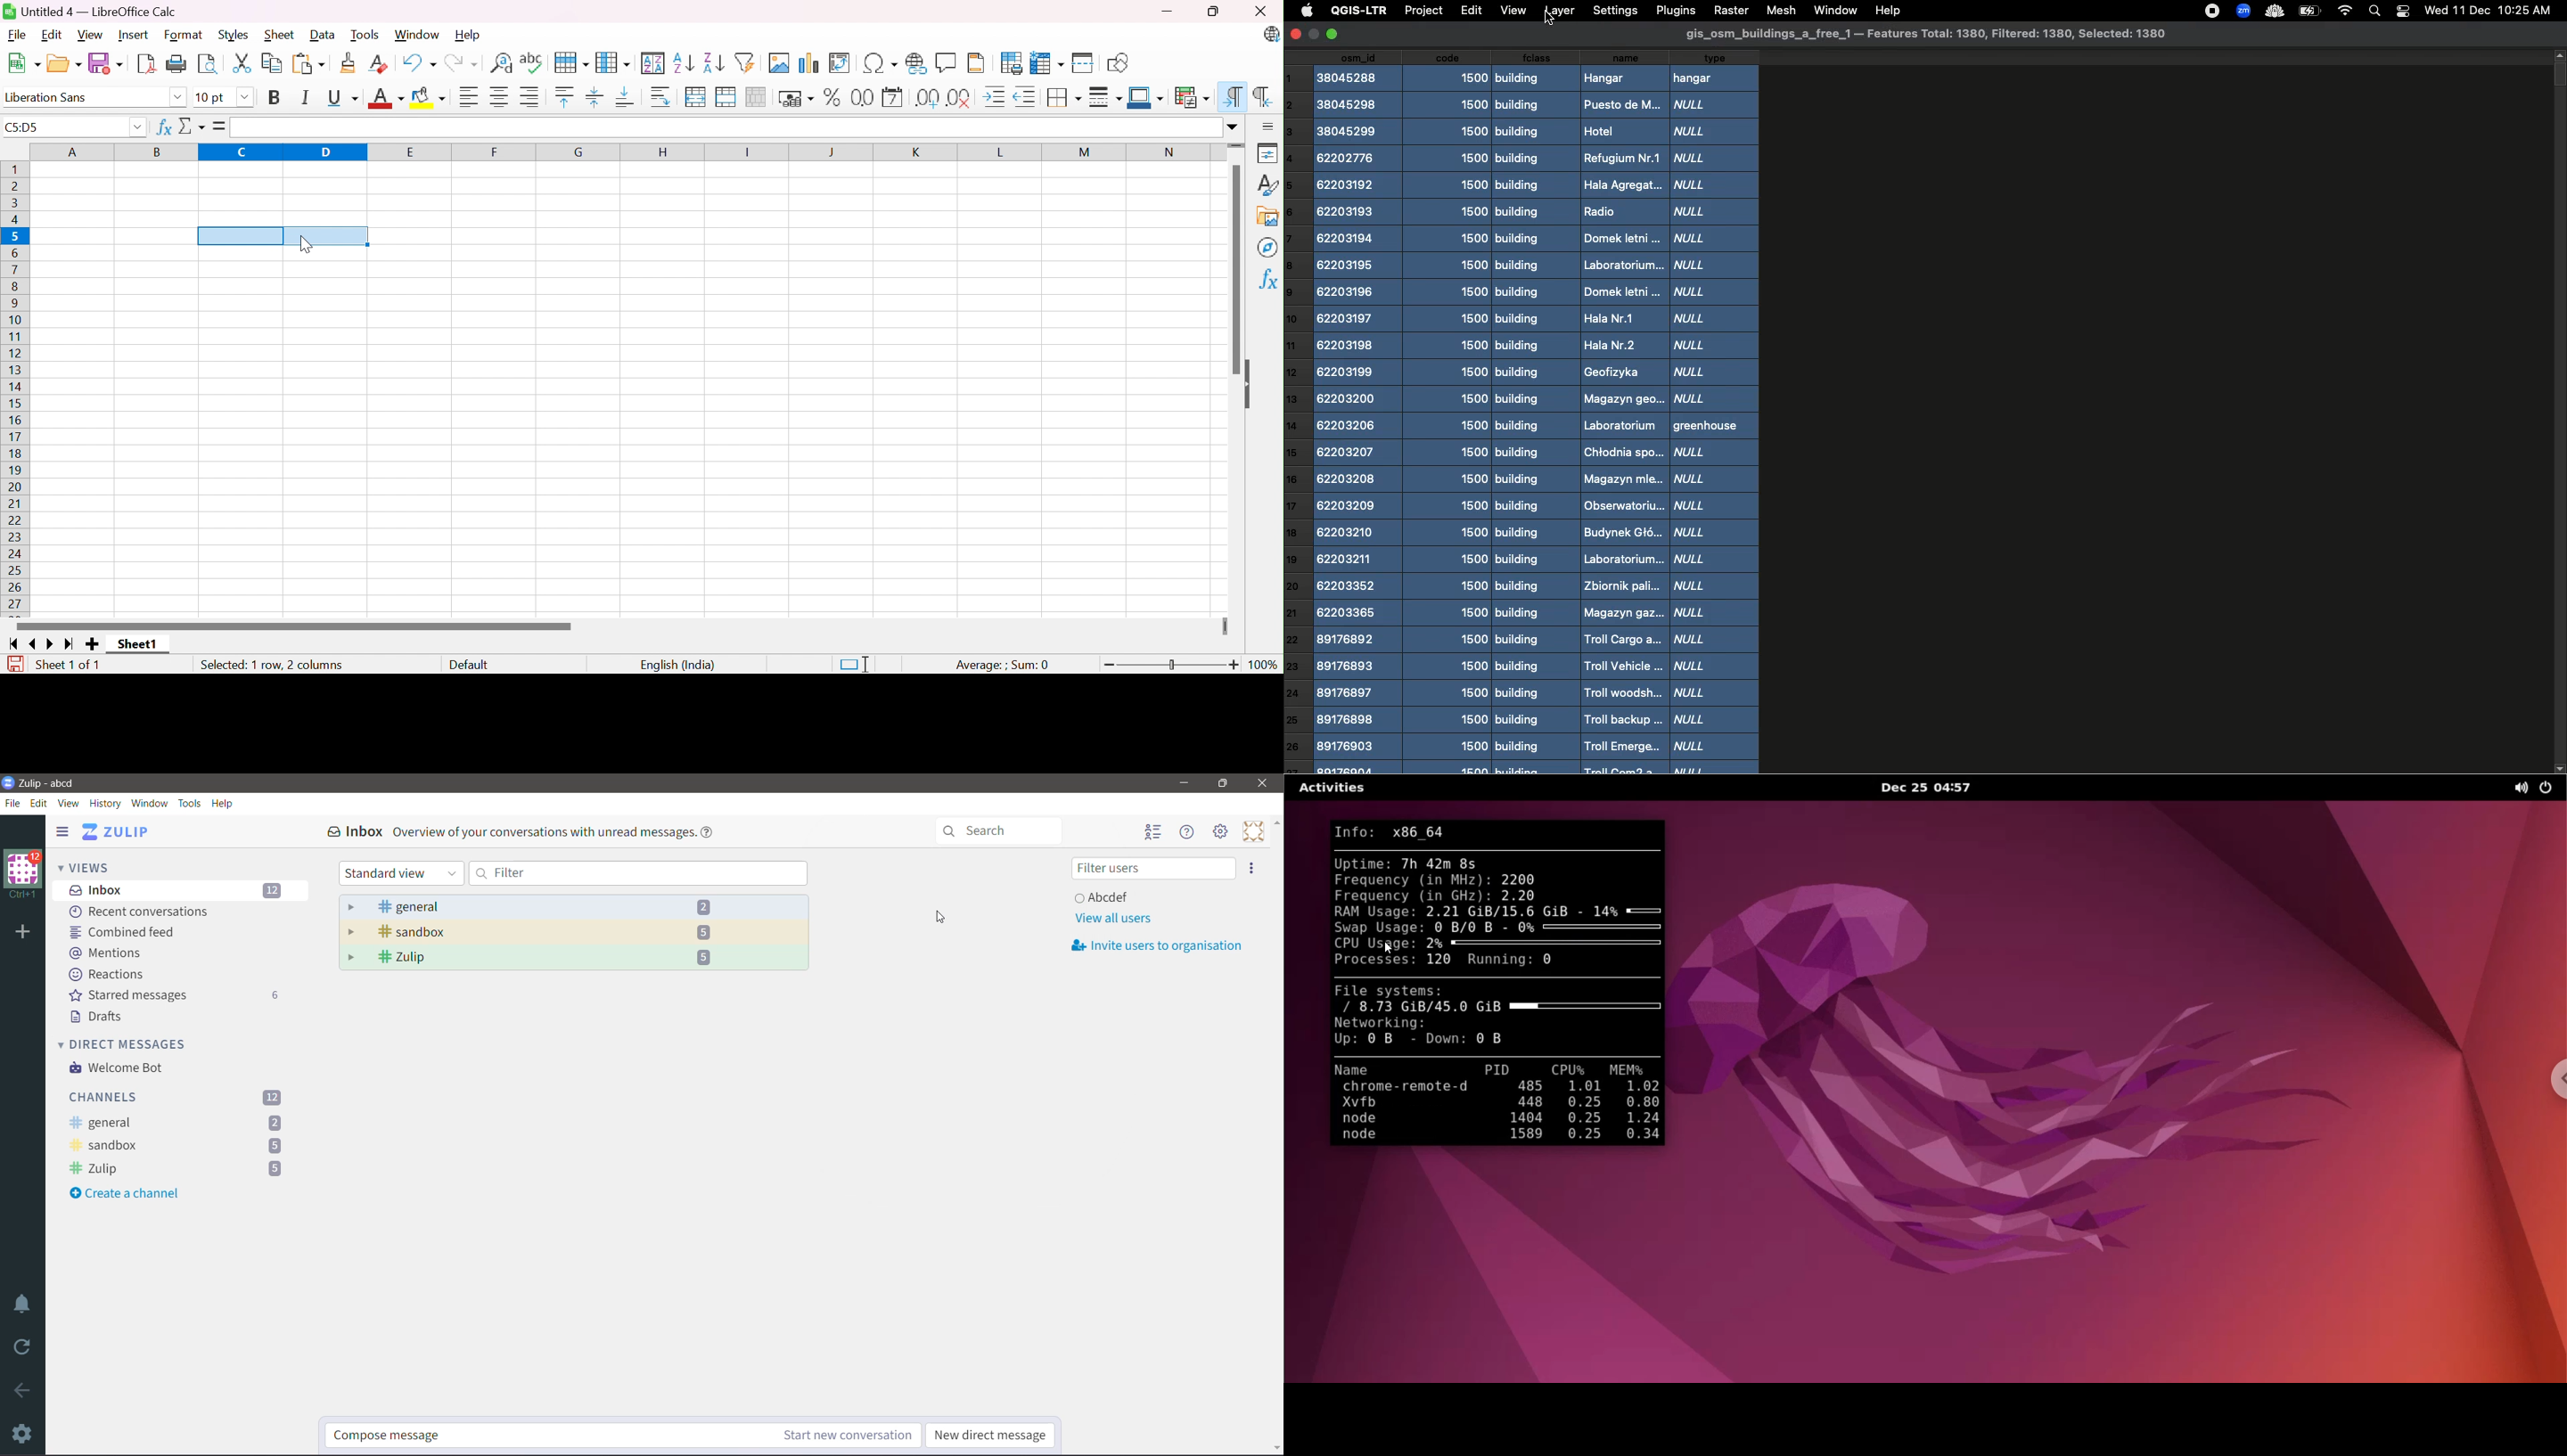 The image size is (2576, 1456). I want to click on Sort Descending, so click(713, 60).